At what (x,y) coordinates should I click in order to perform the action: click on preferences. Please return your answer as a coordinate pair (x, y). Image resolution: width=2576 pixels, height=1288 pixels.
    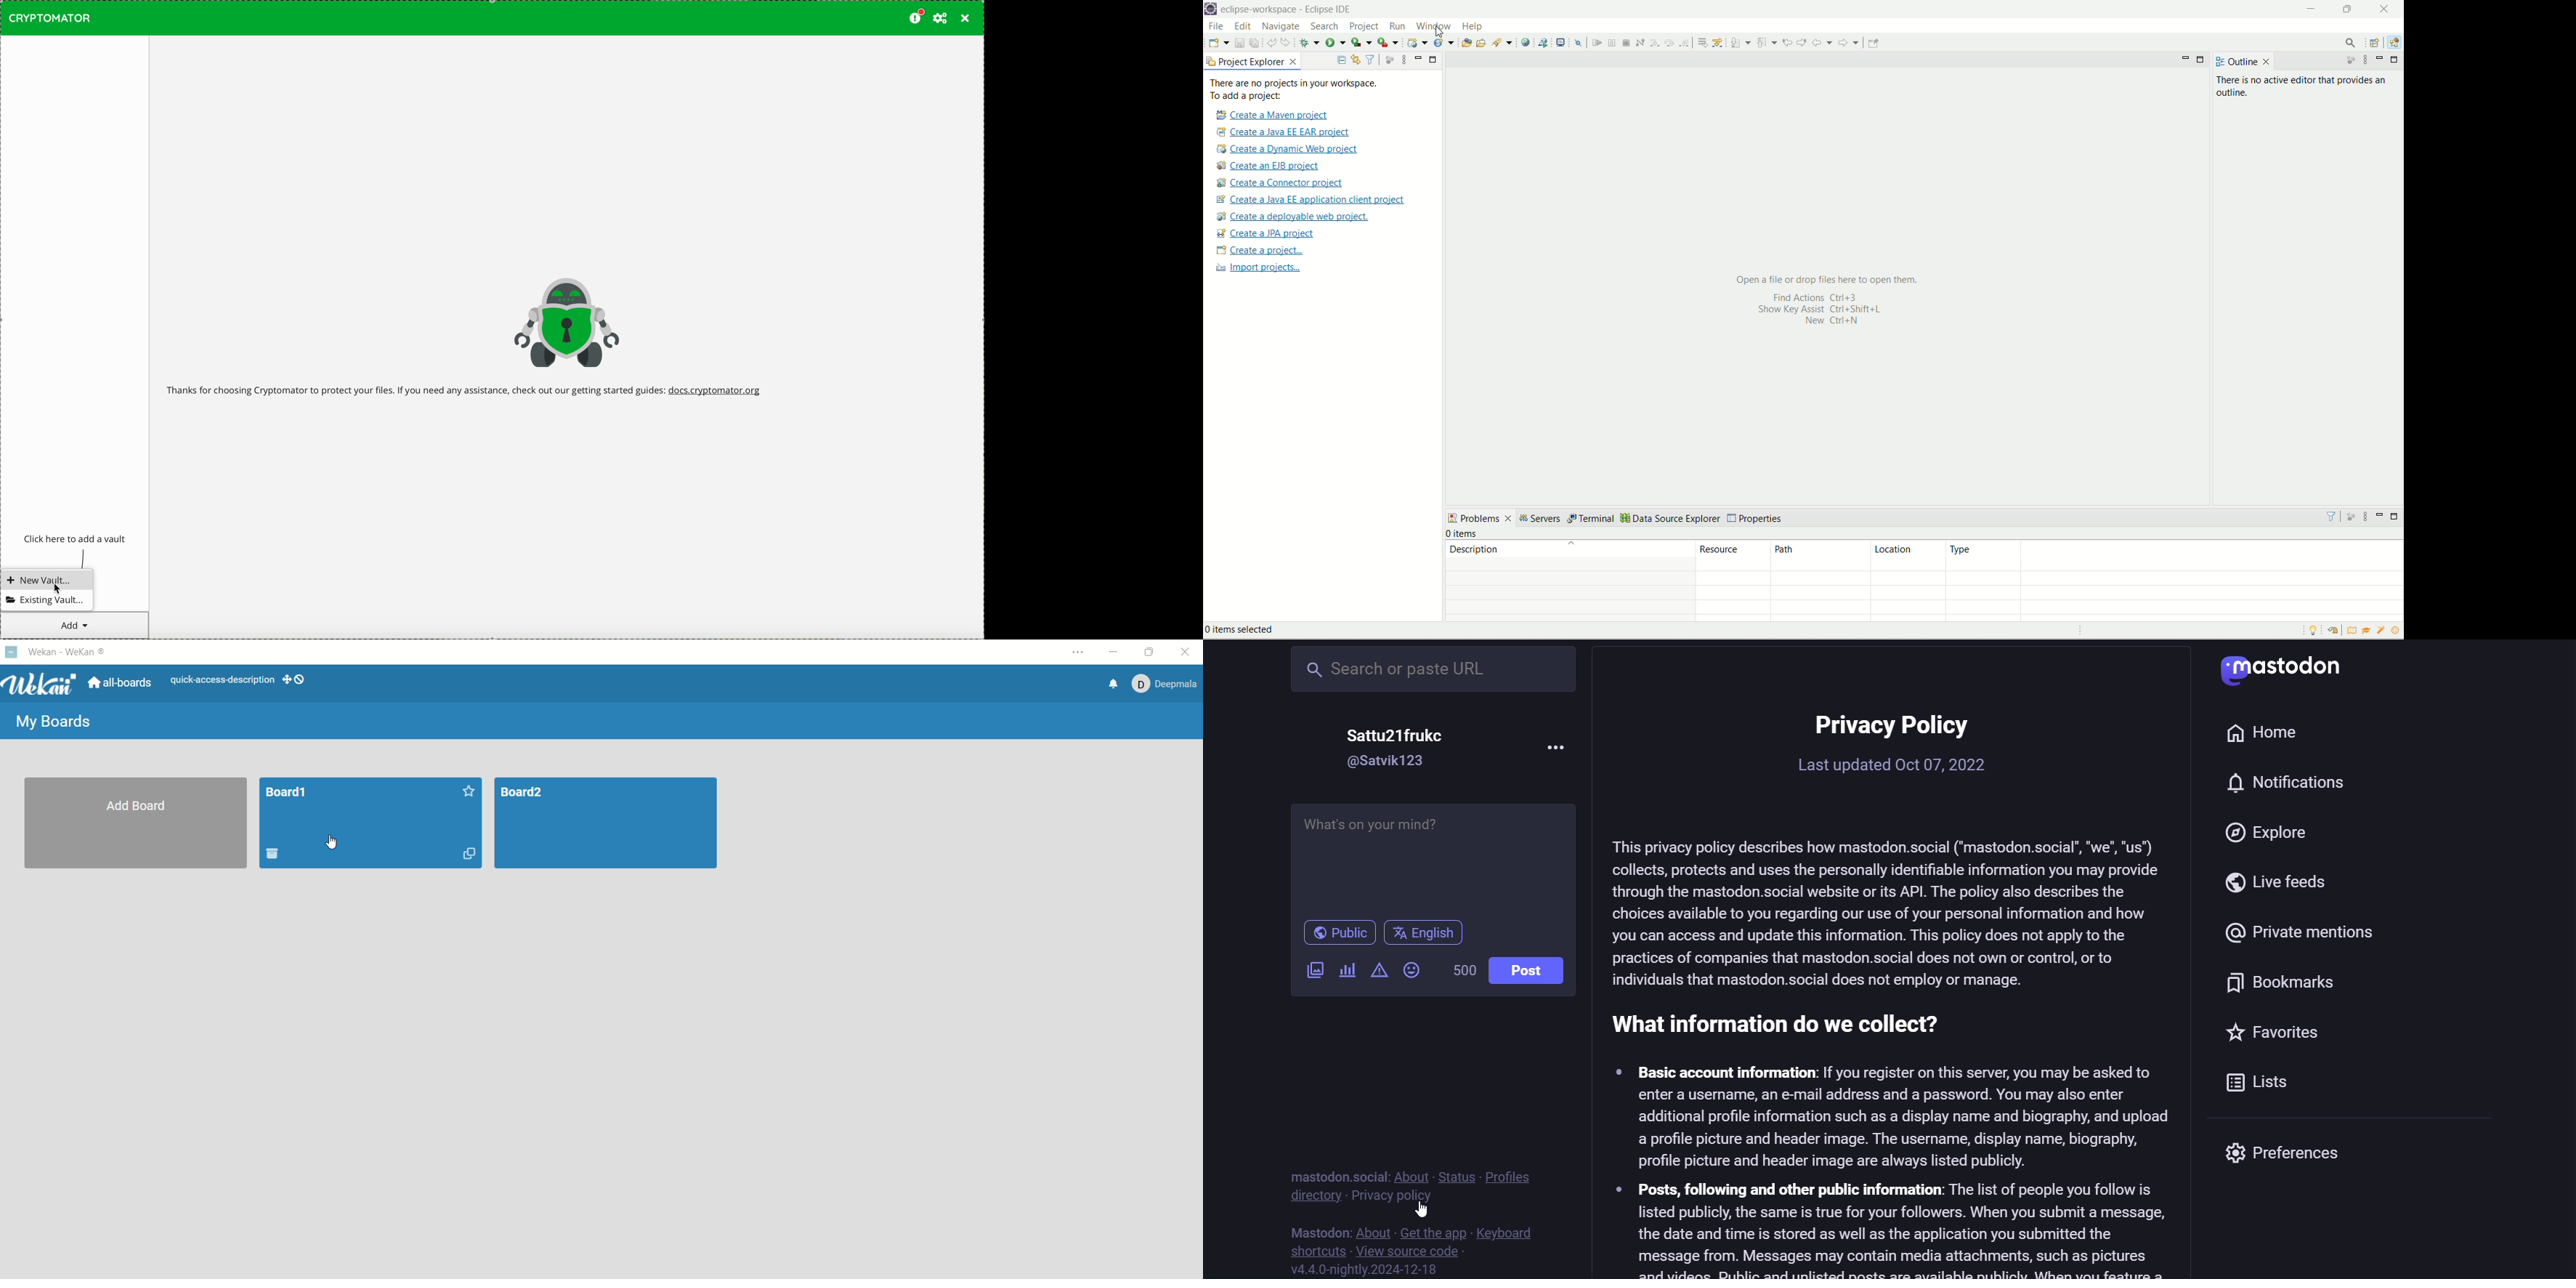
    Looking at the image, I should click on (940, 18).